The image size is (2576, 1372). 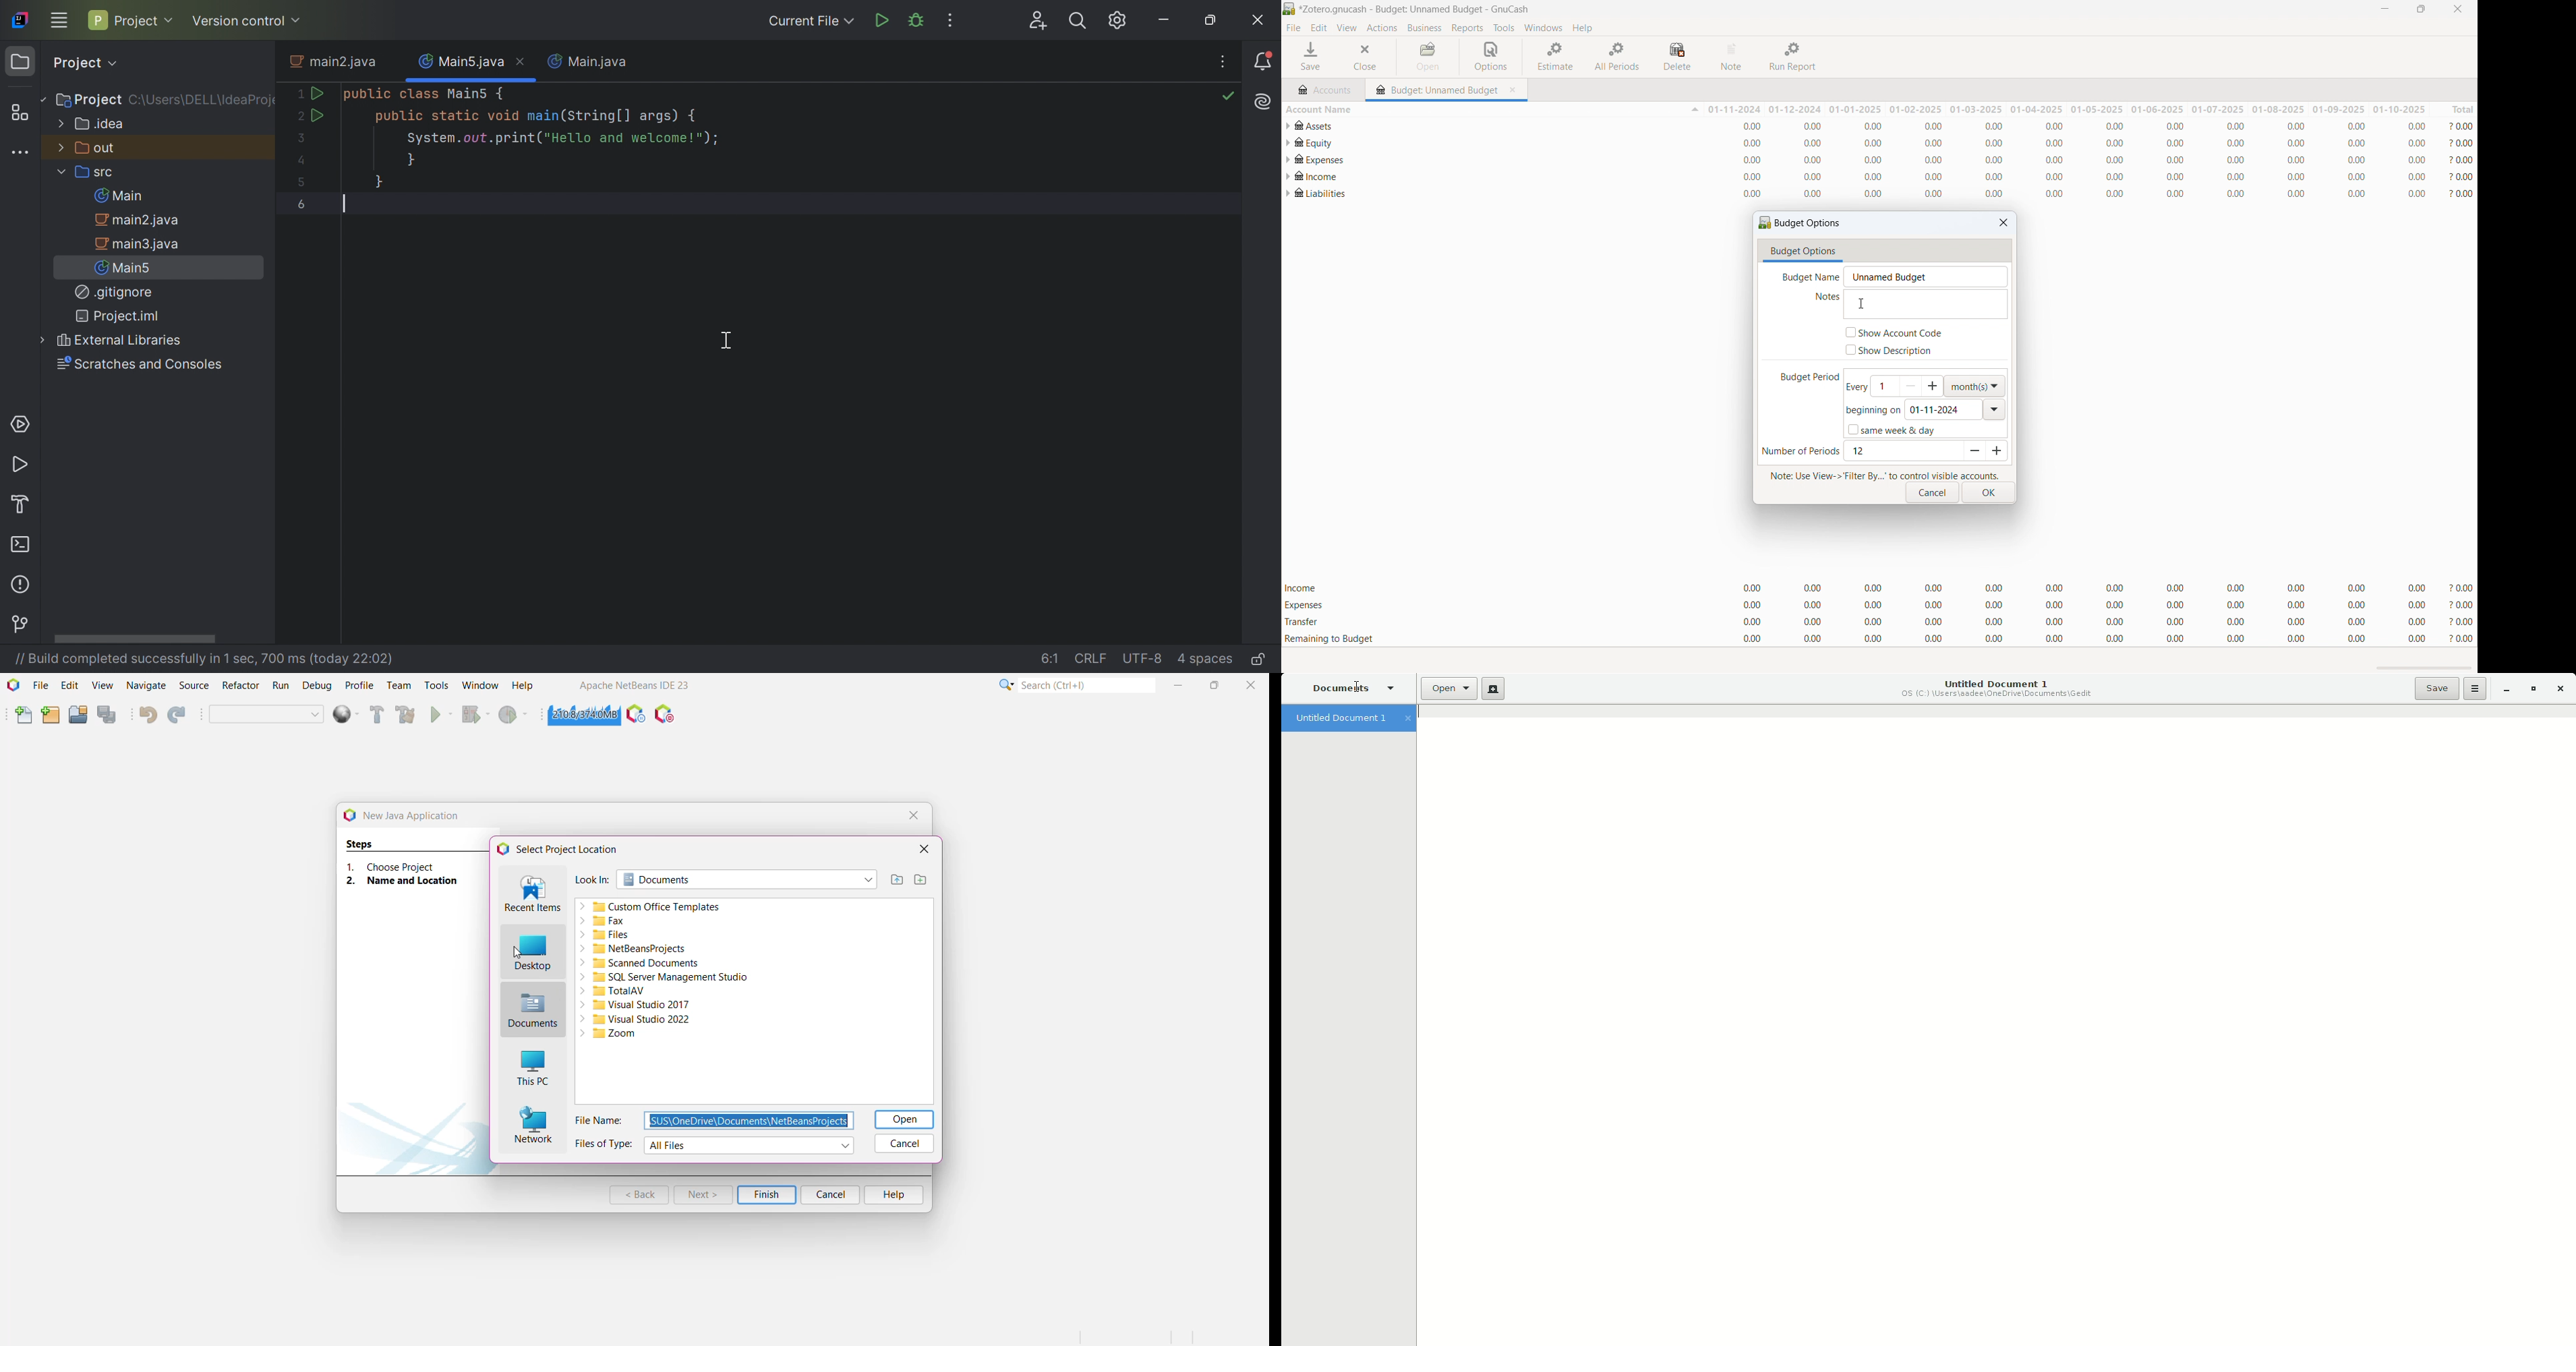 I want to click on 01-11-2024, so click(x=1734, y=110).